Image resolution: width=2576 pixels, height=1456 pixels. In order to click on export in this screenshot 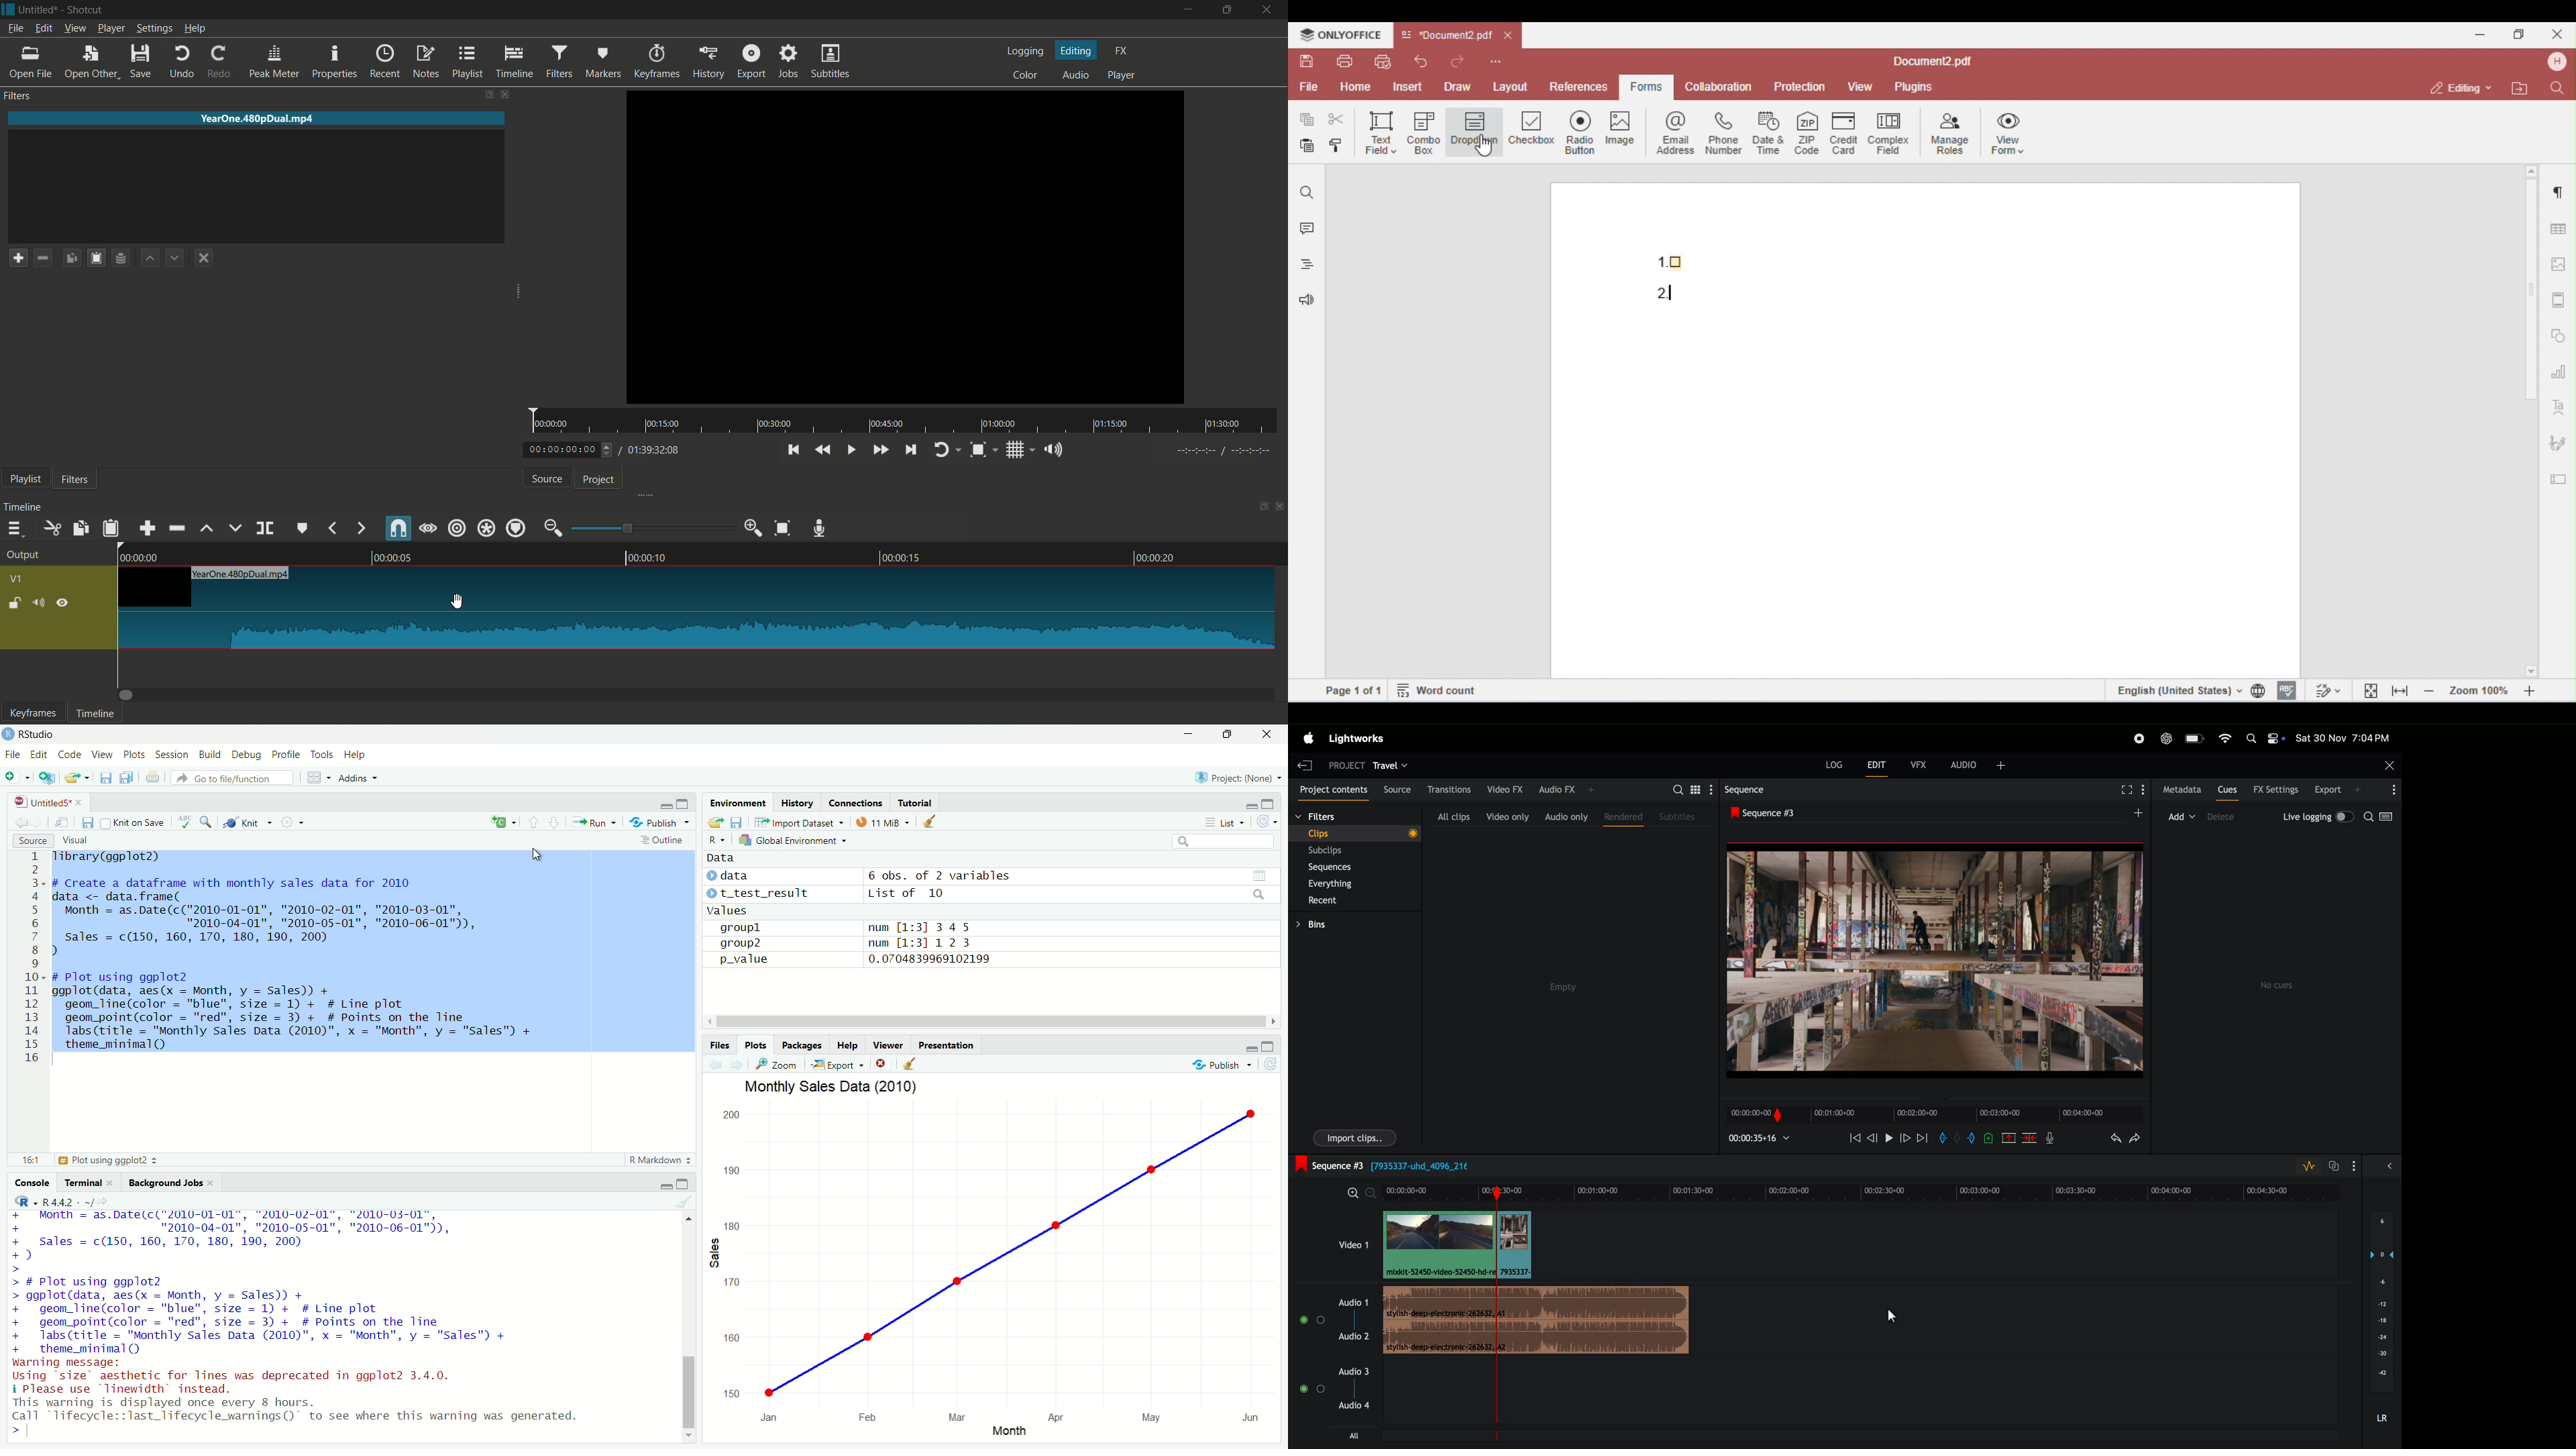, I will do `click(837, 1063)`.